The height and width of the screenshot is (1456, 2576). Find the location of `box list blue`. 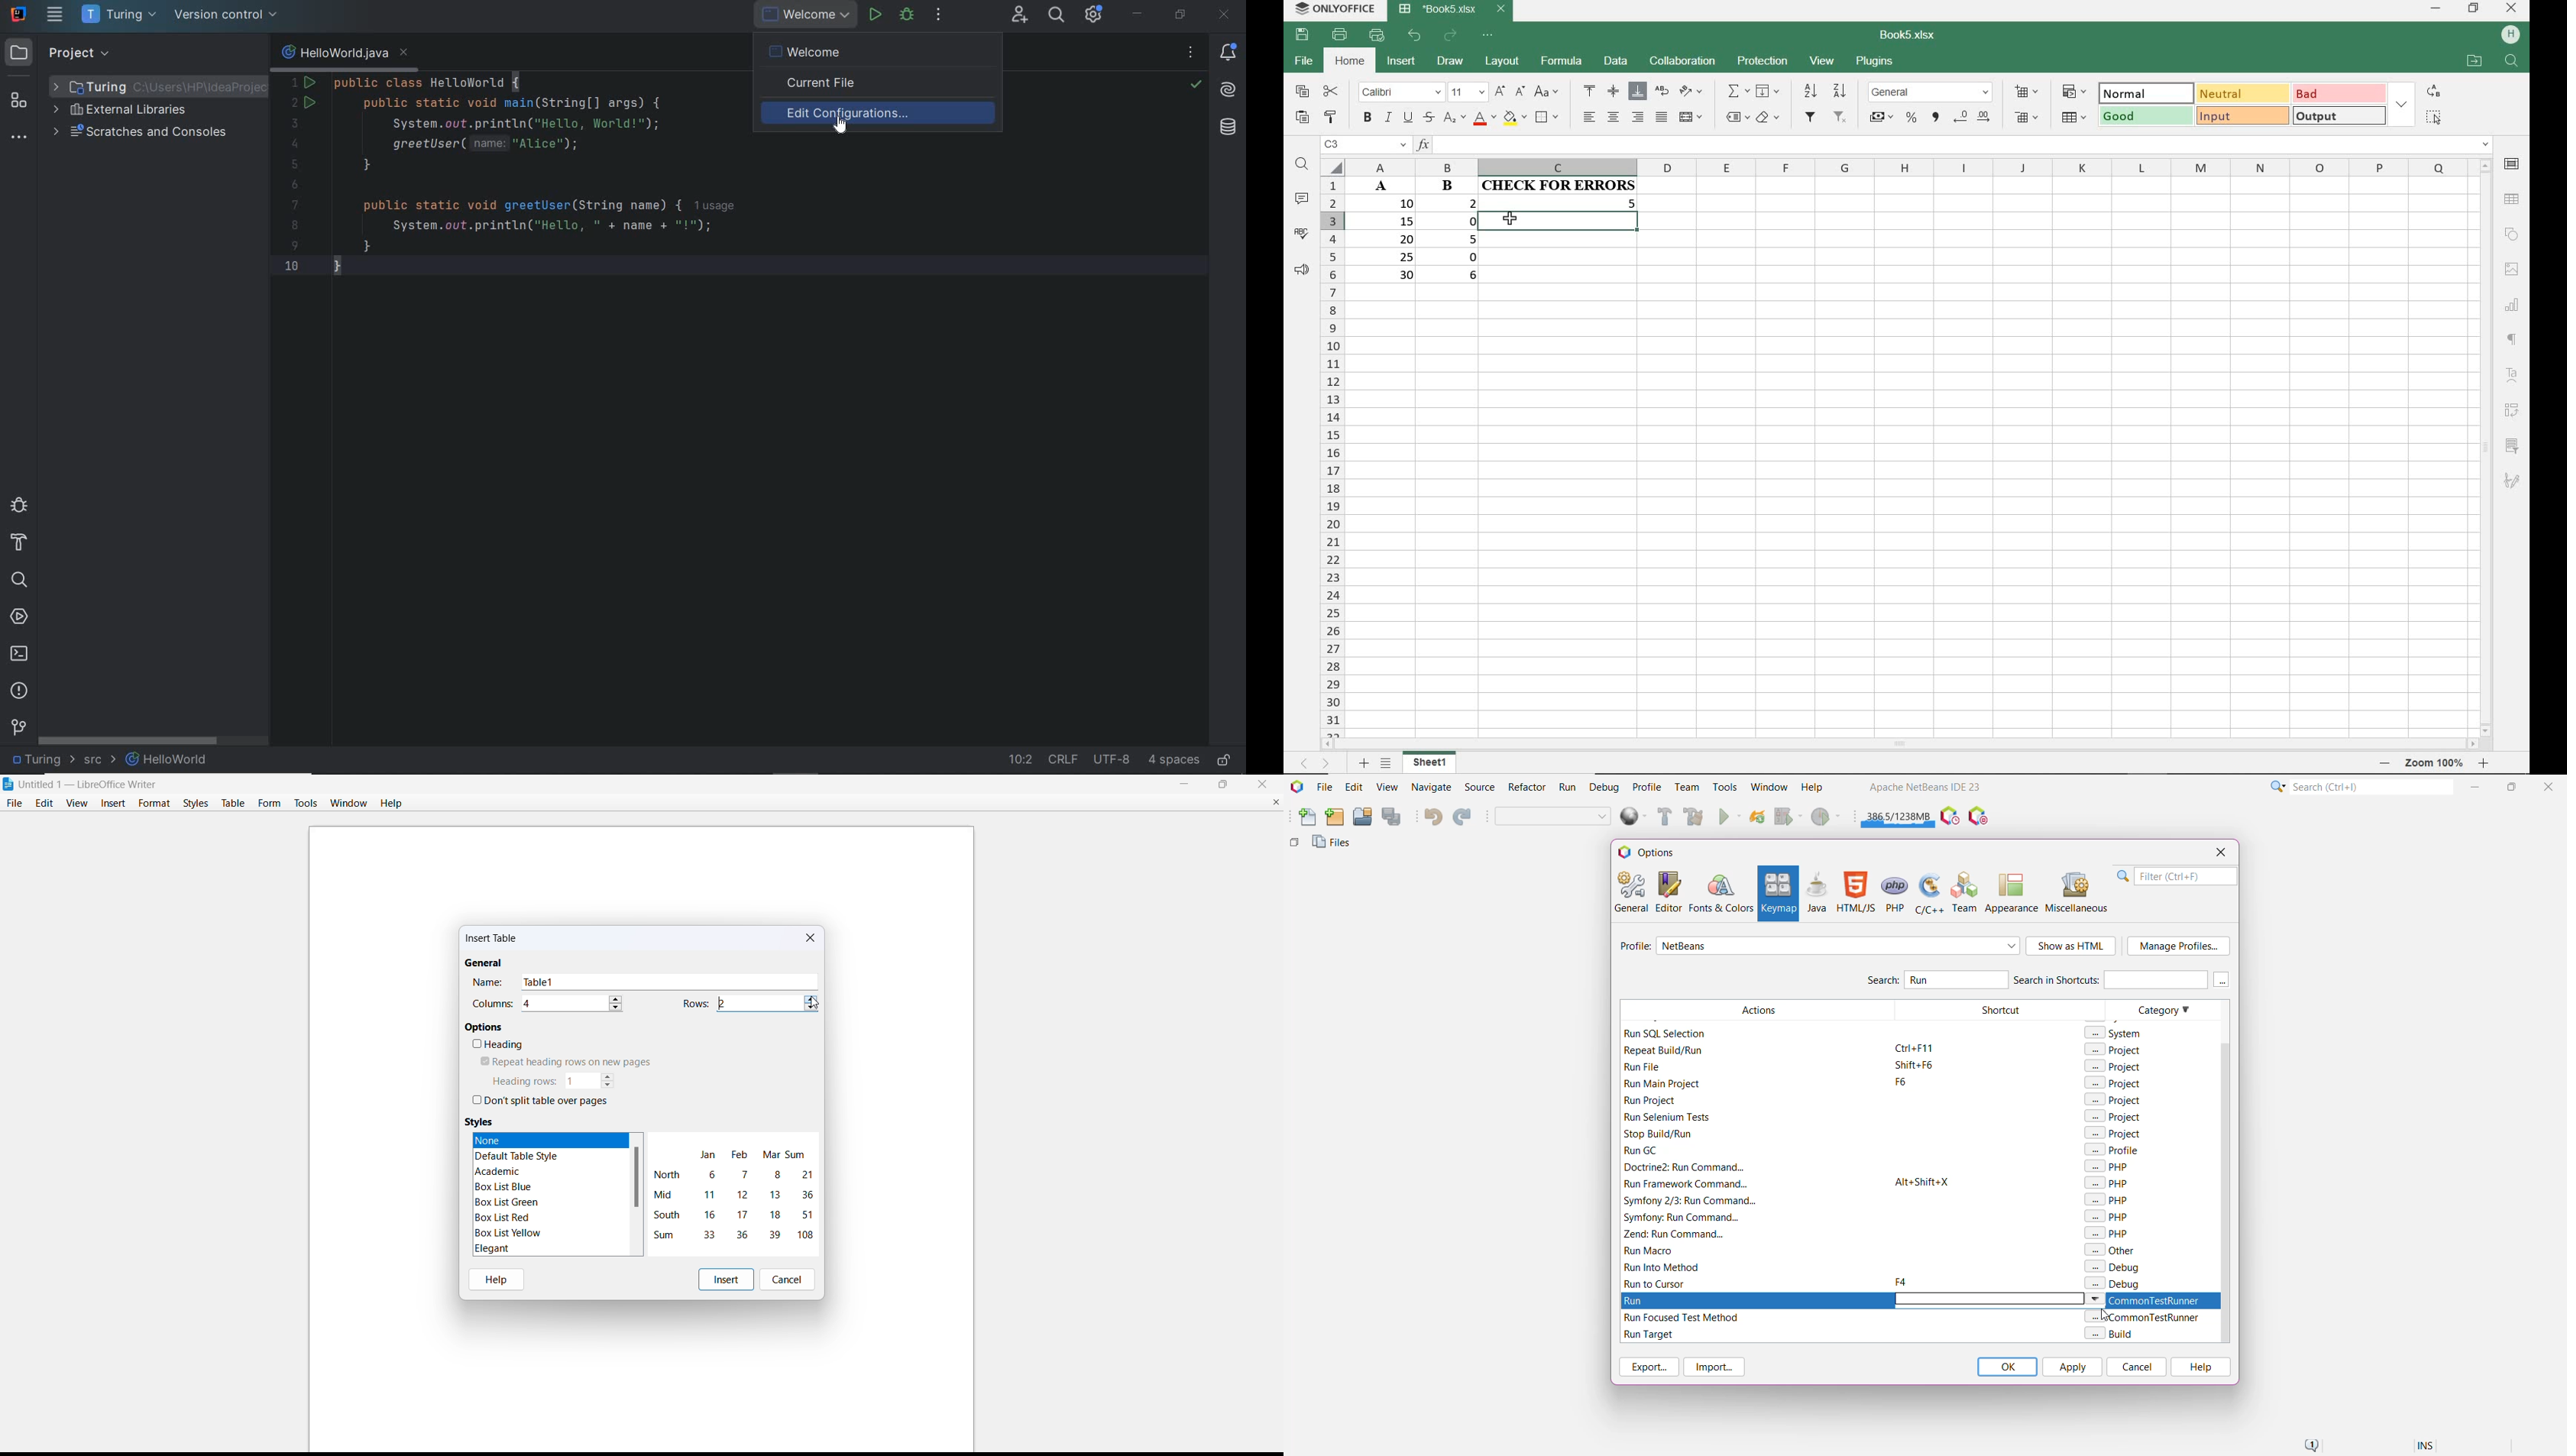

box list blue is located at coordinates (505, 1187).